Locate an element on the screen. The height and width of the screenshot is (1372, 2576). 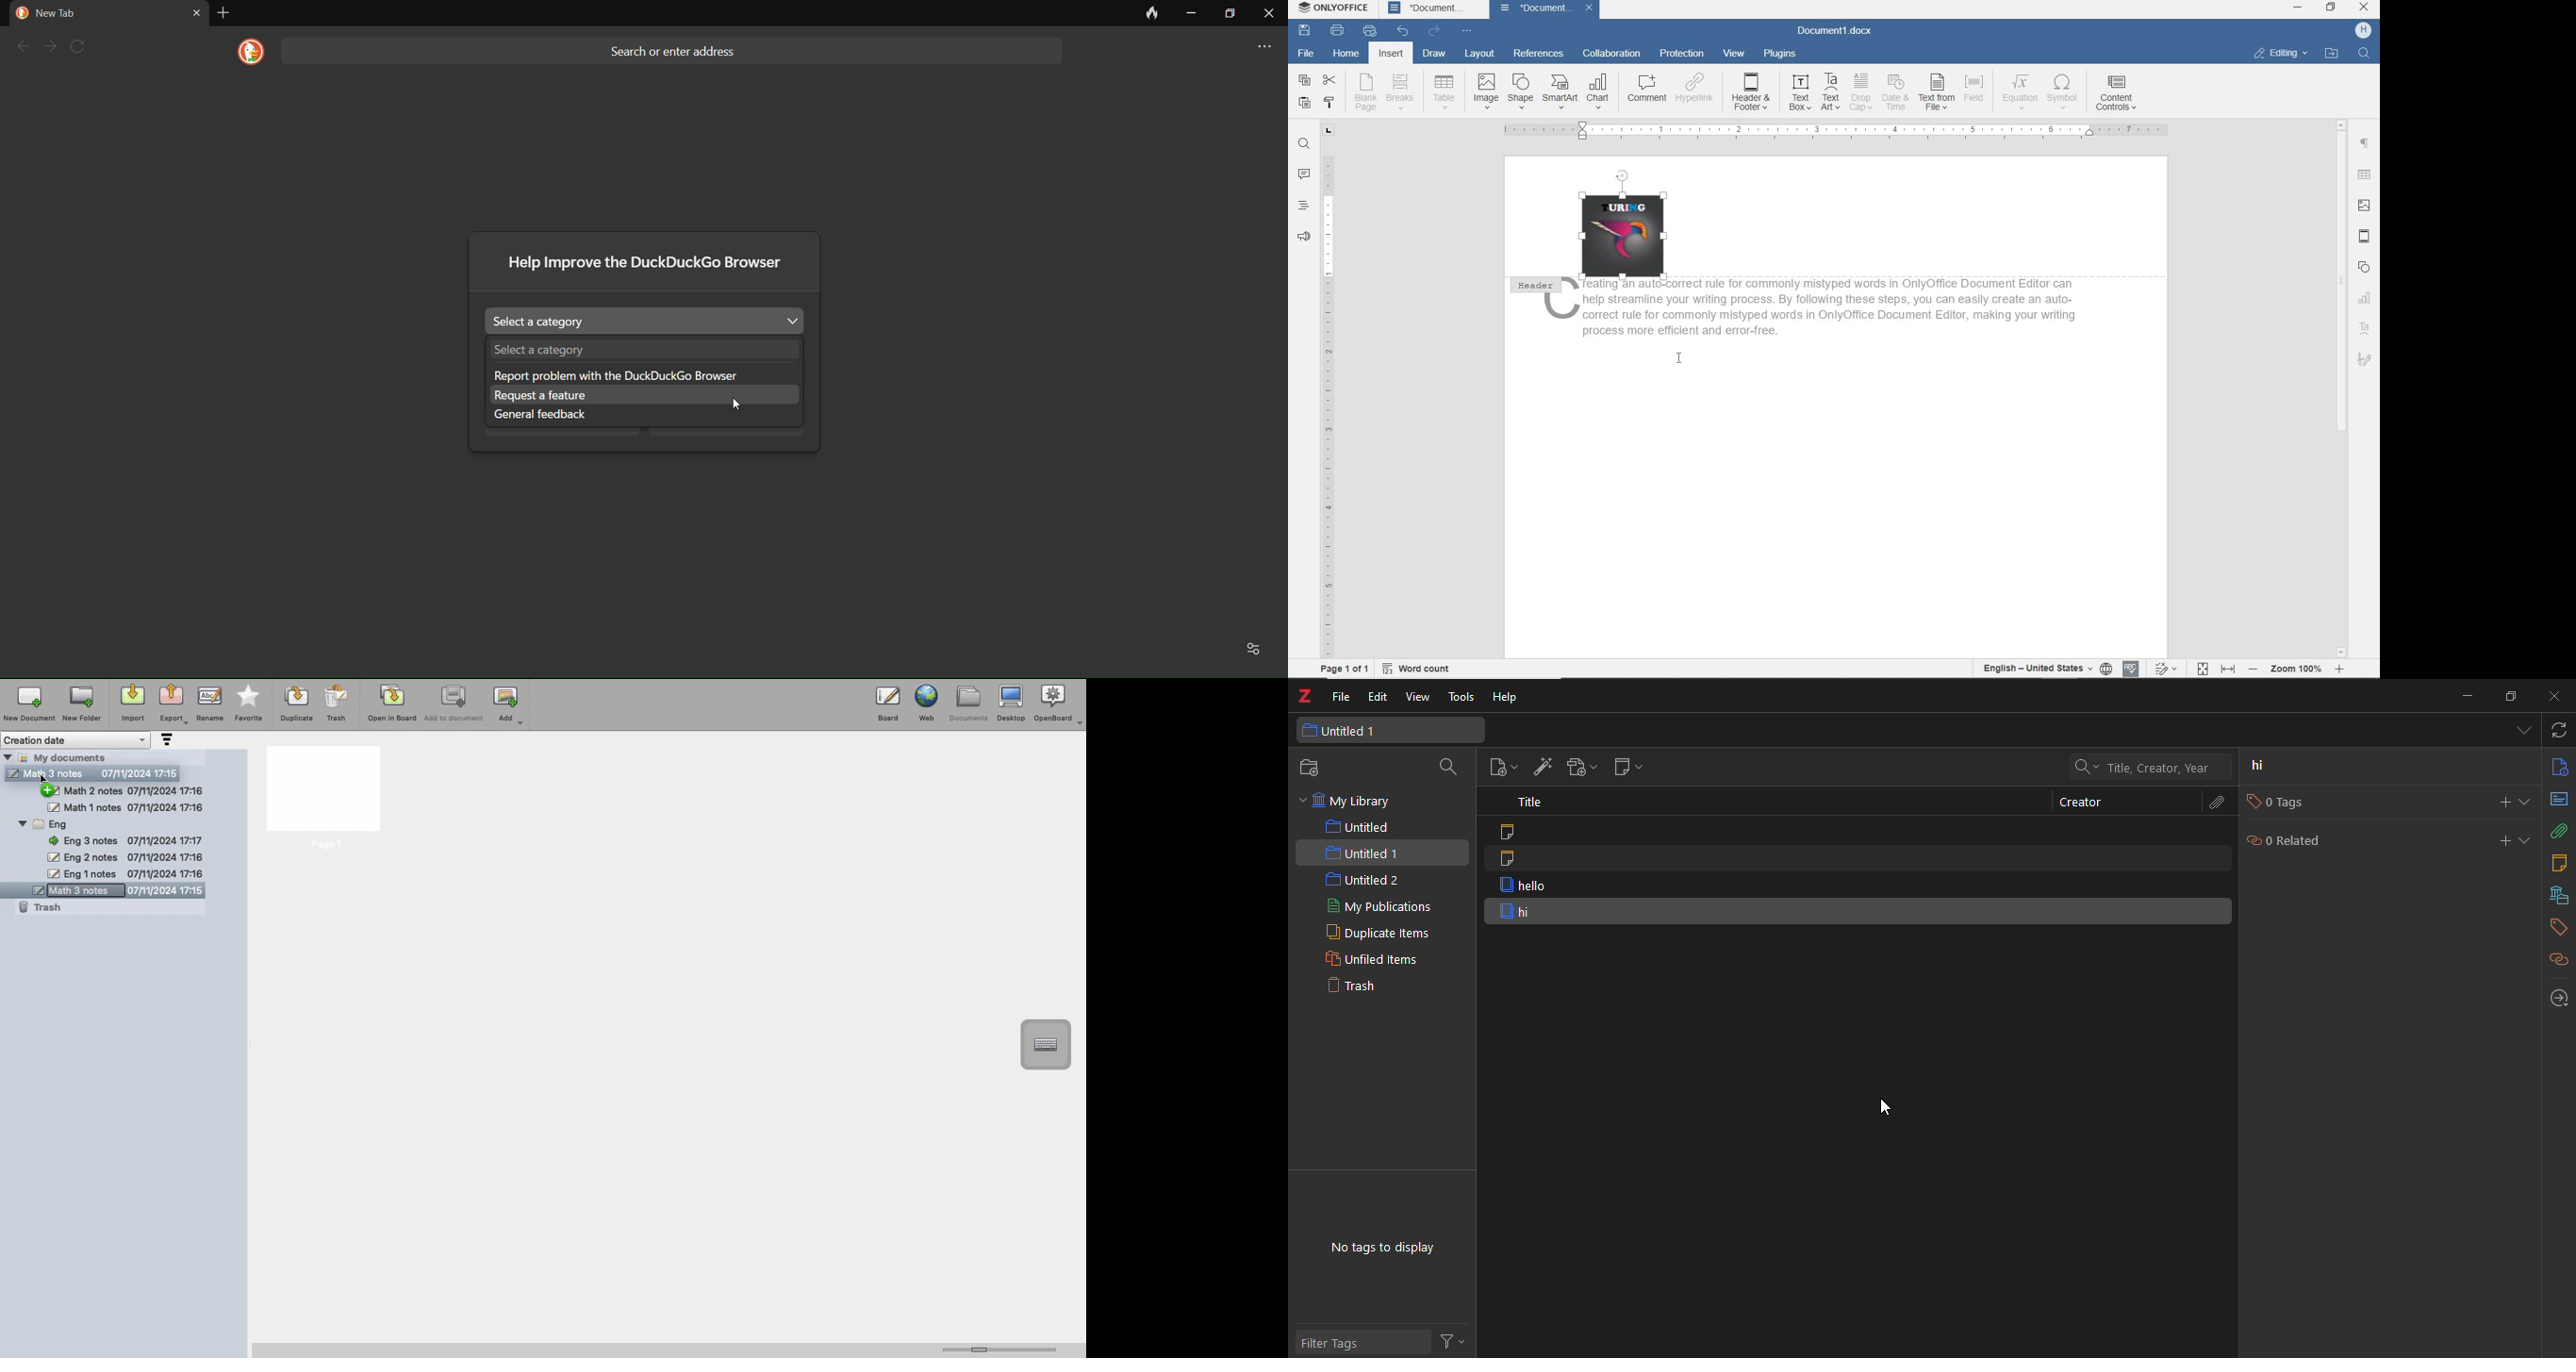
HOME is located at coordinates (1344, 54).